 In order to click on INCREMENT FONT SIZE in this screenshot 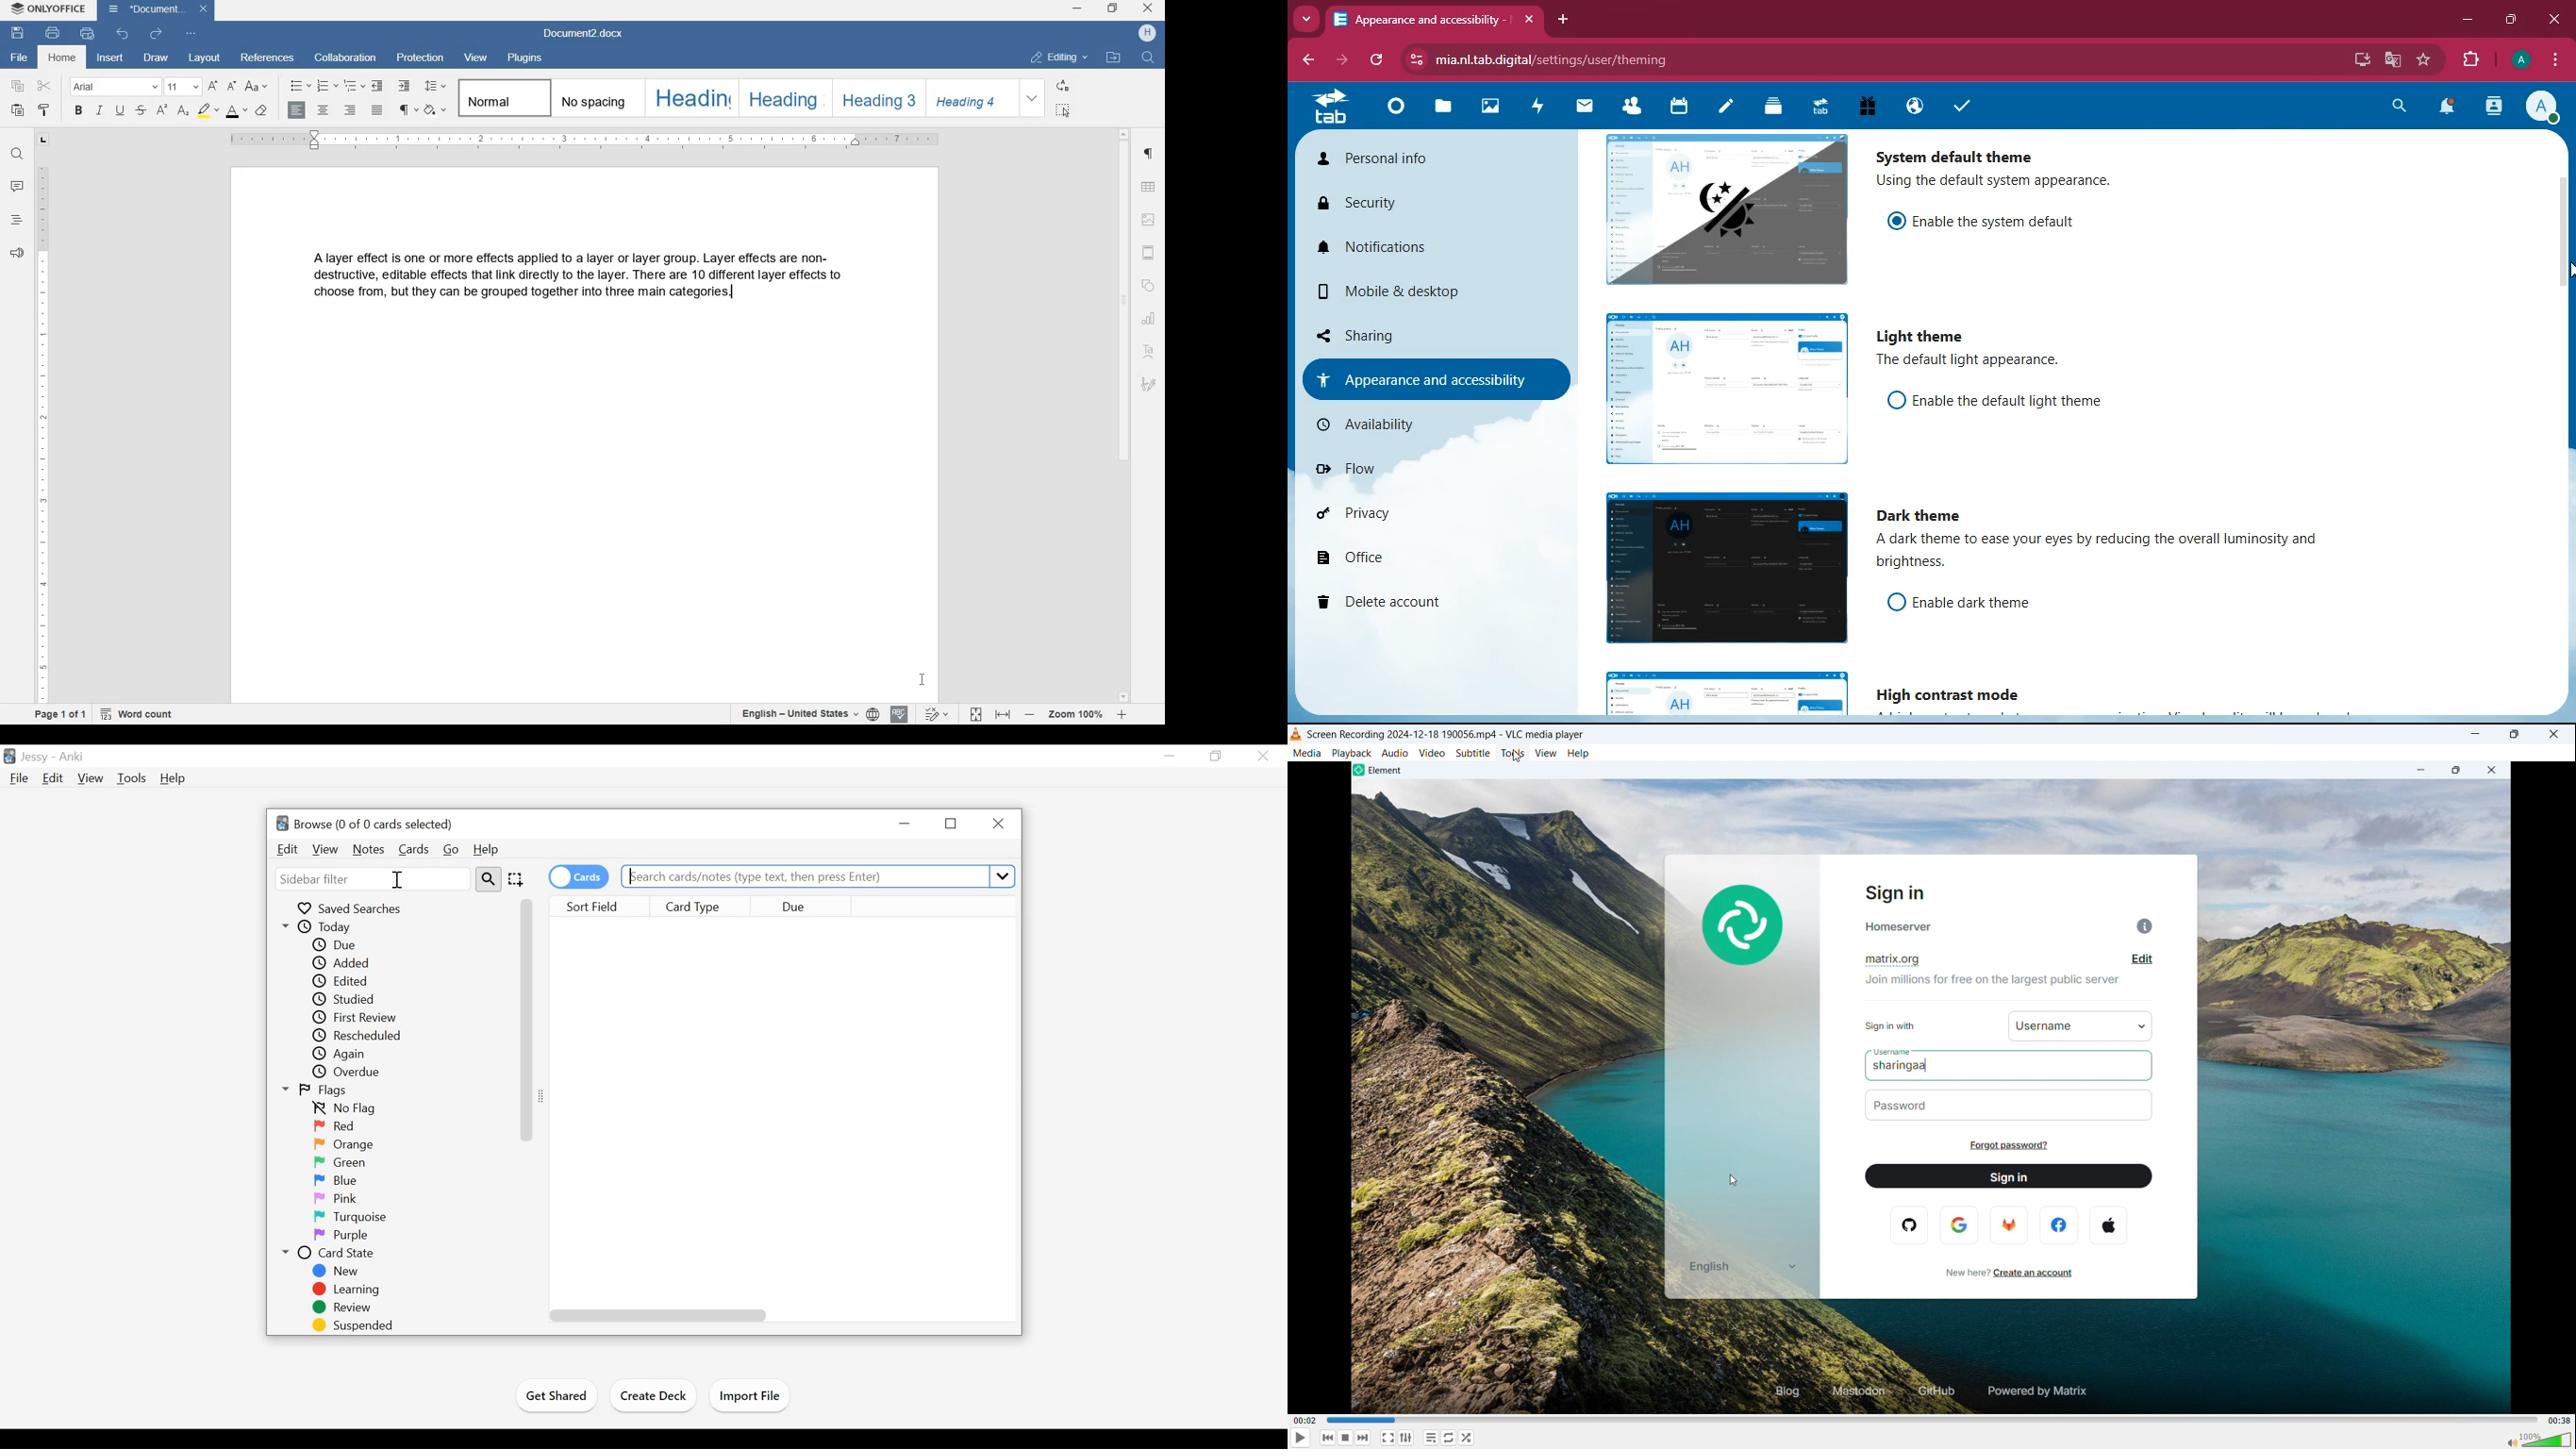, I will do `click(212, 87)`.